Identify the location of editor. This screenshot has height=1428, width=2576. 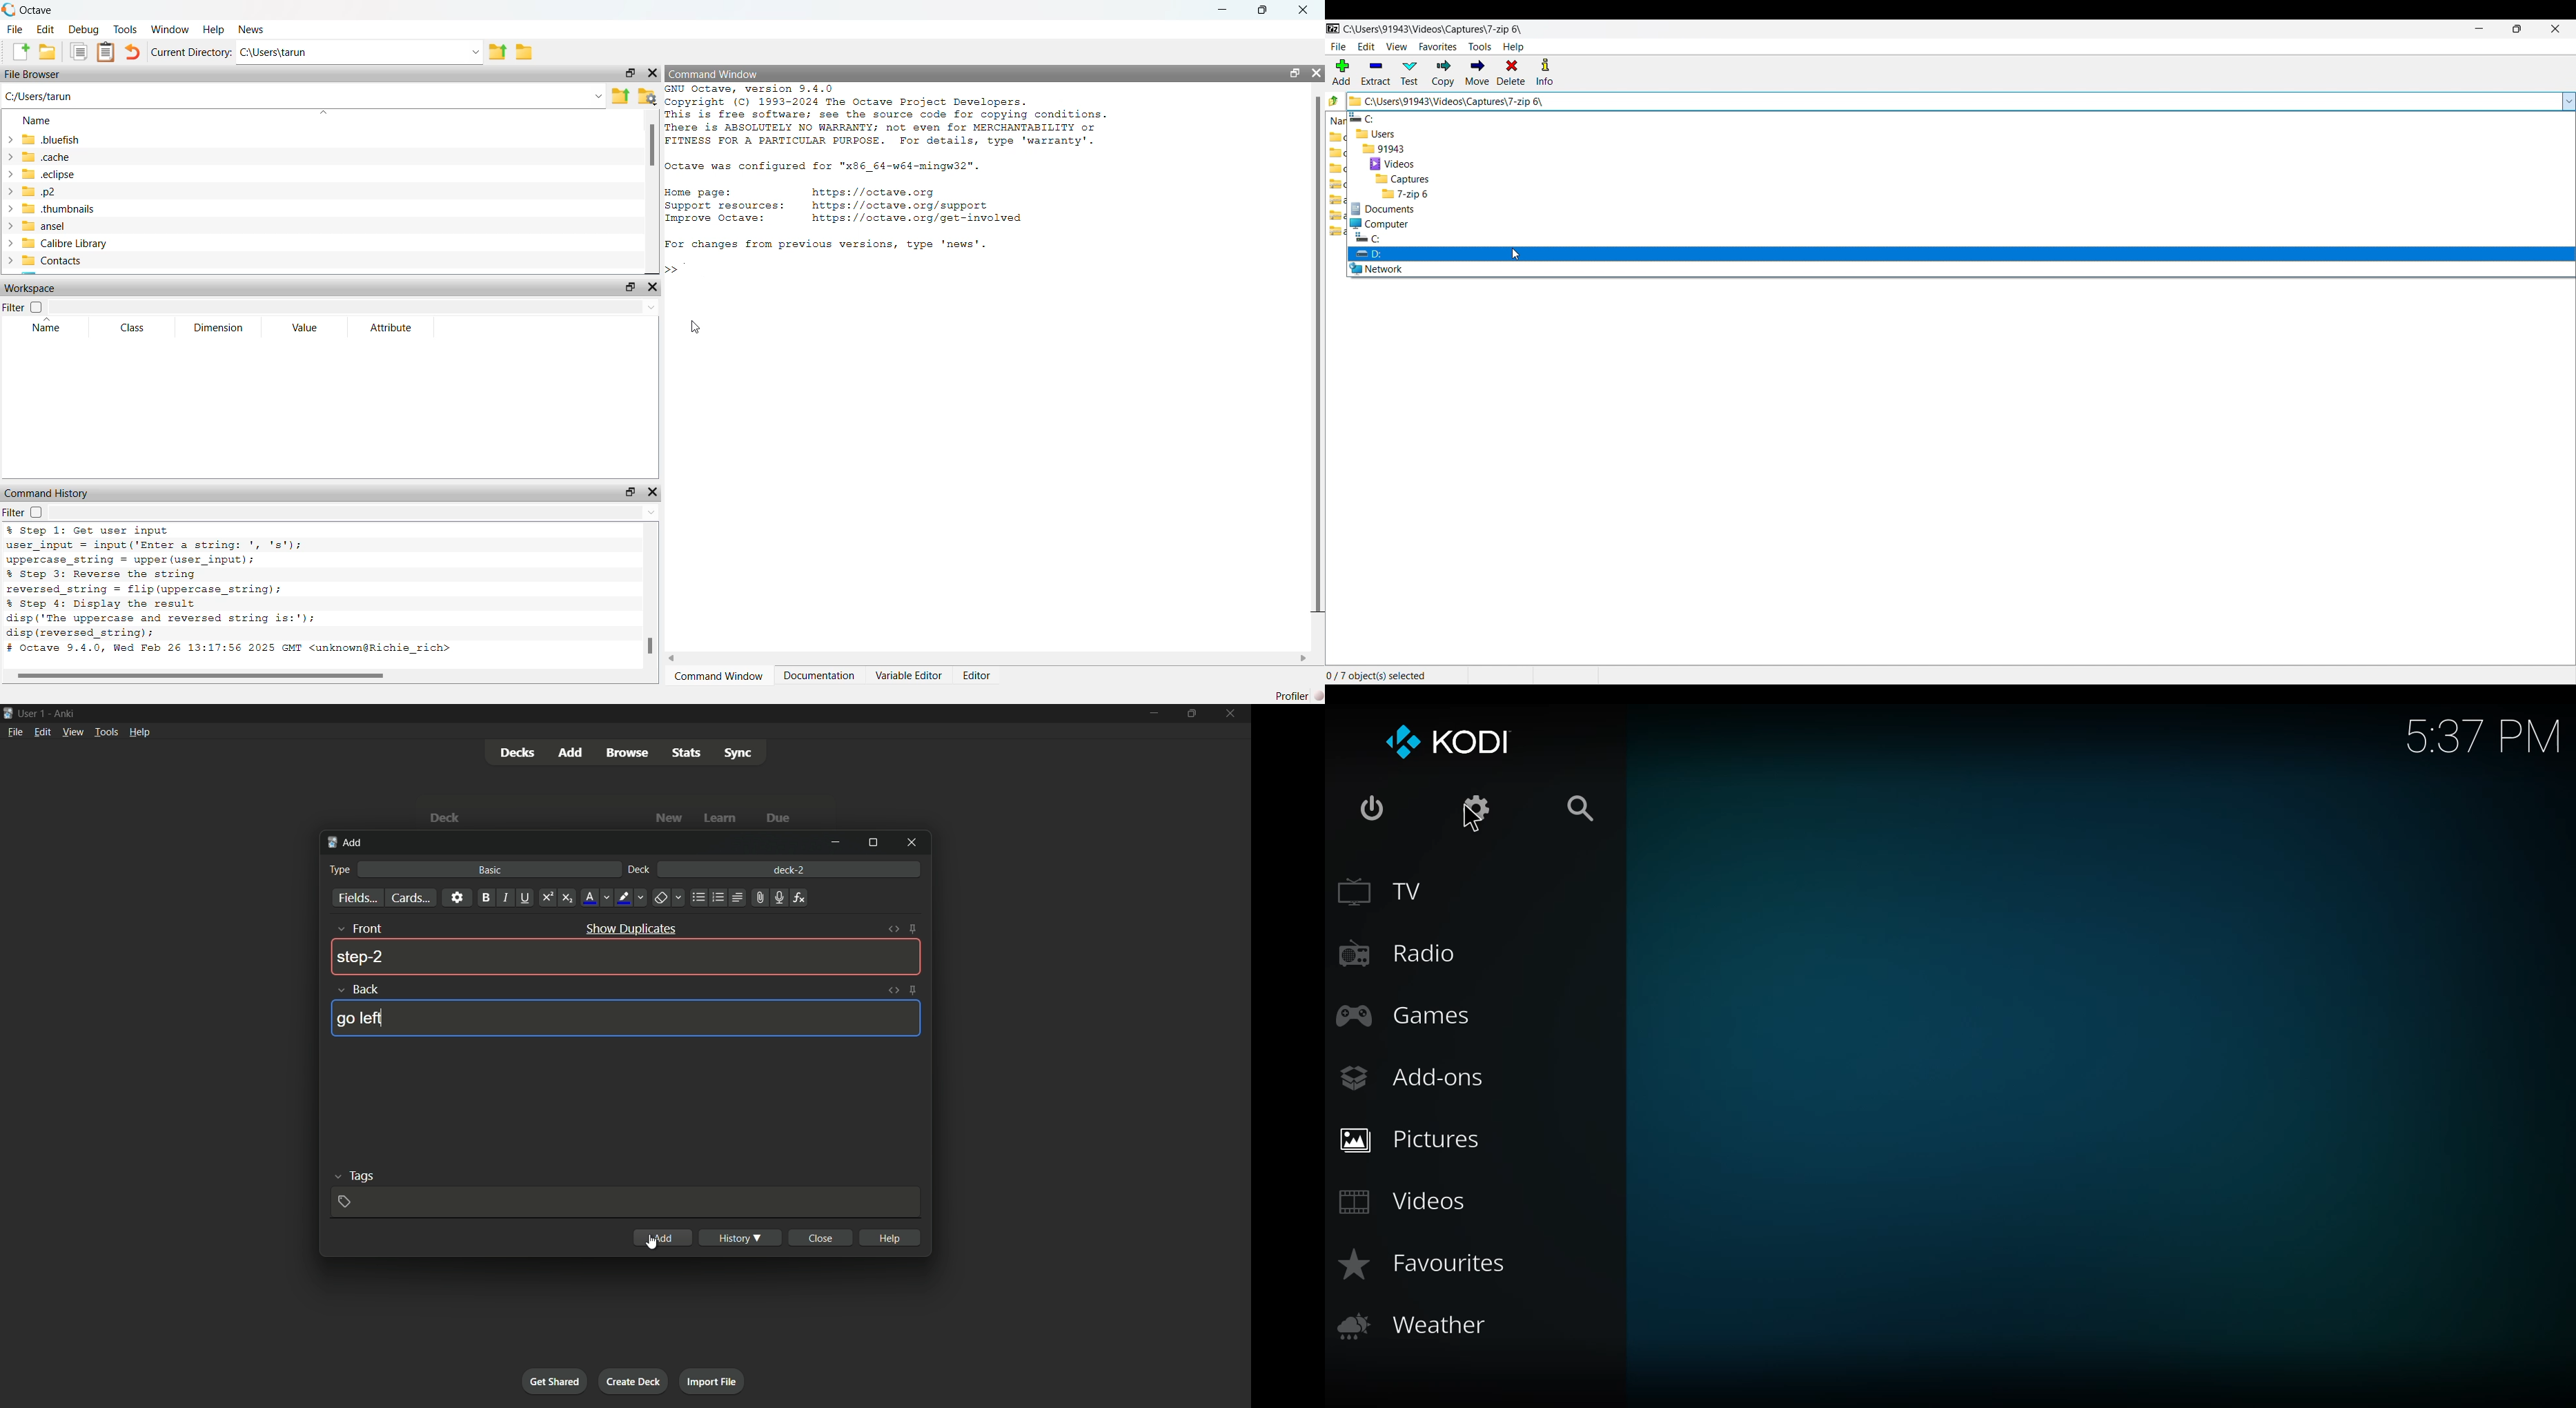
(976, 676).